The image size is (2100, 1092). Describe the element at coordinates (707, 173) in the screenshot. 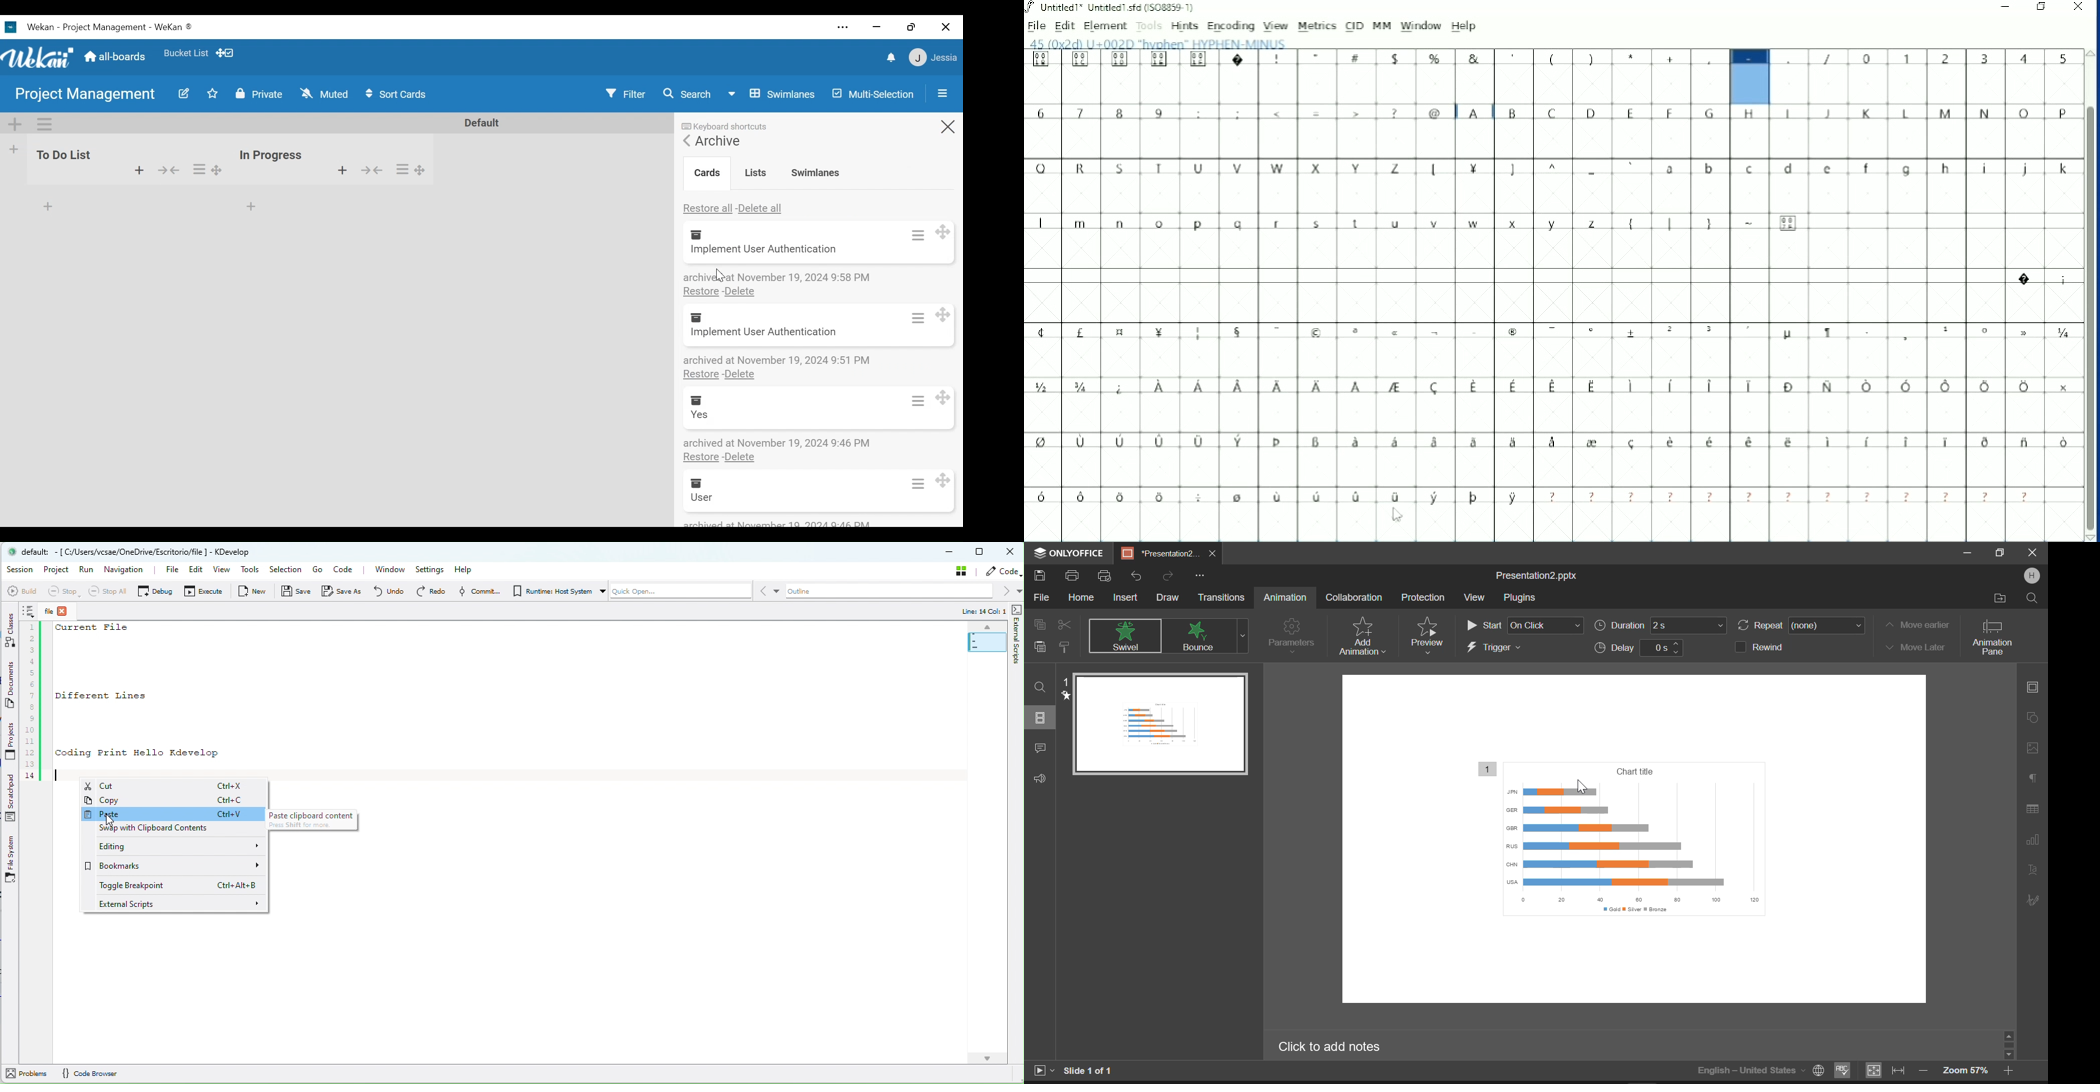

I see `Crads` at that location.